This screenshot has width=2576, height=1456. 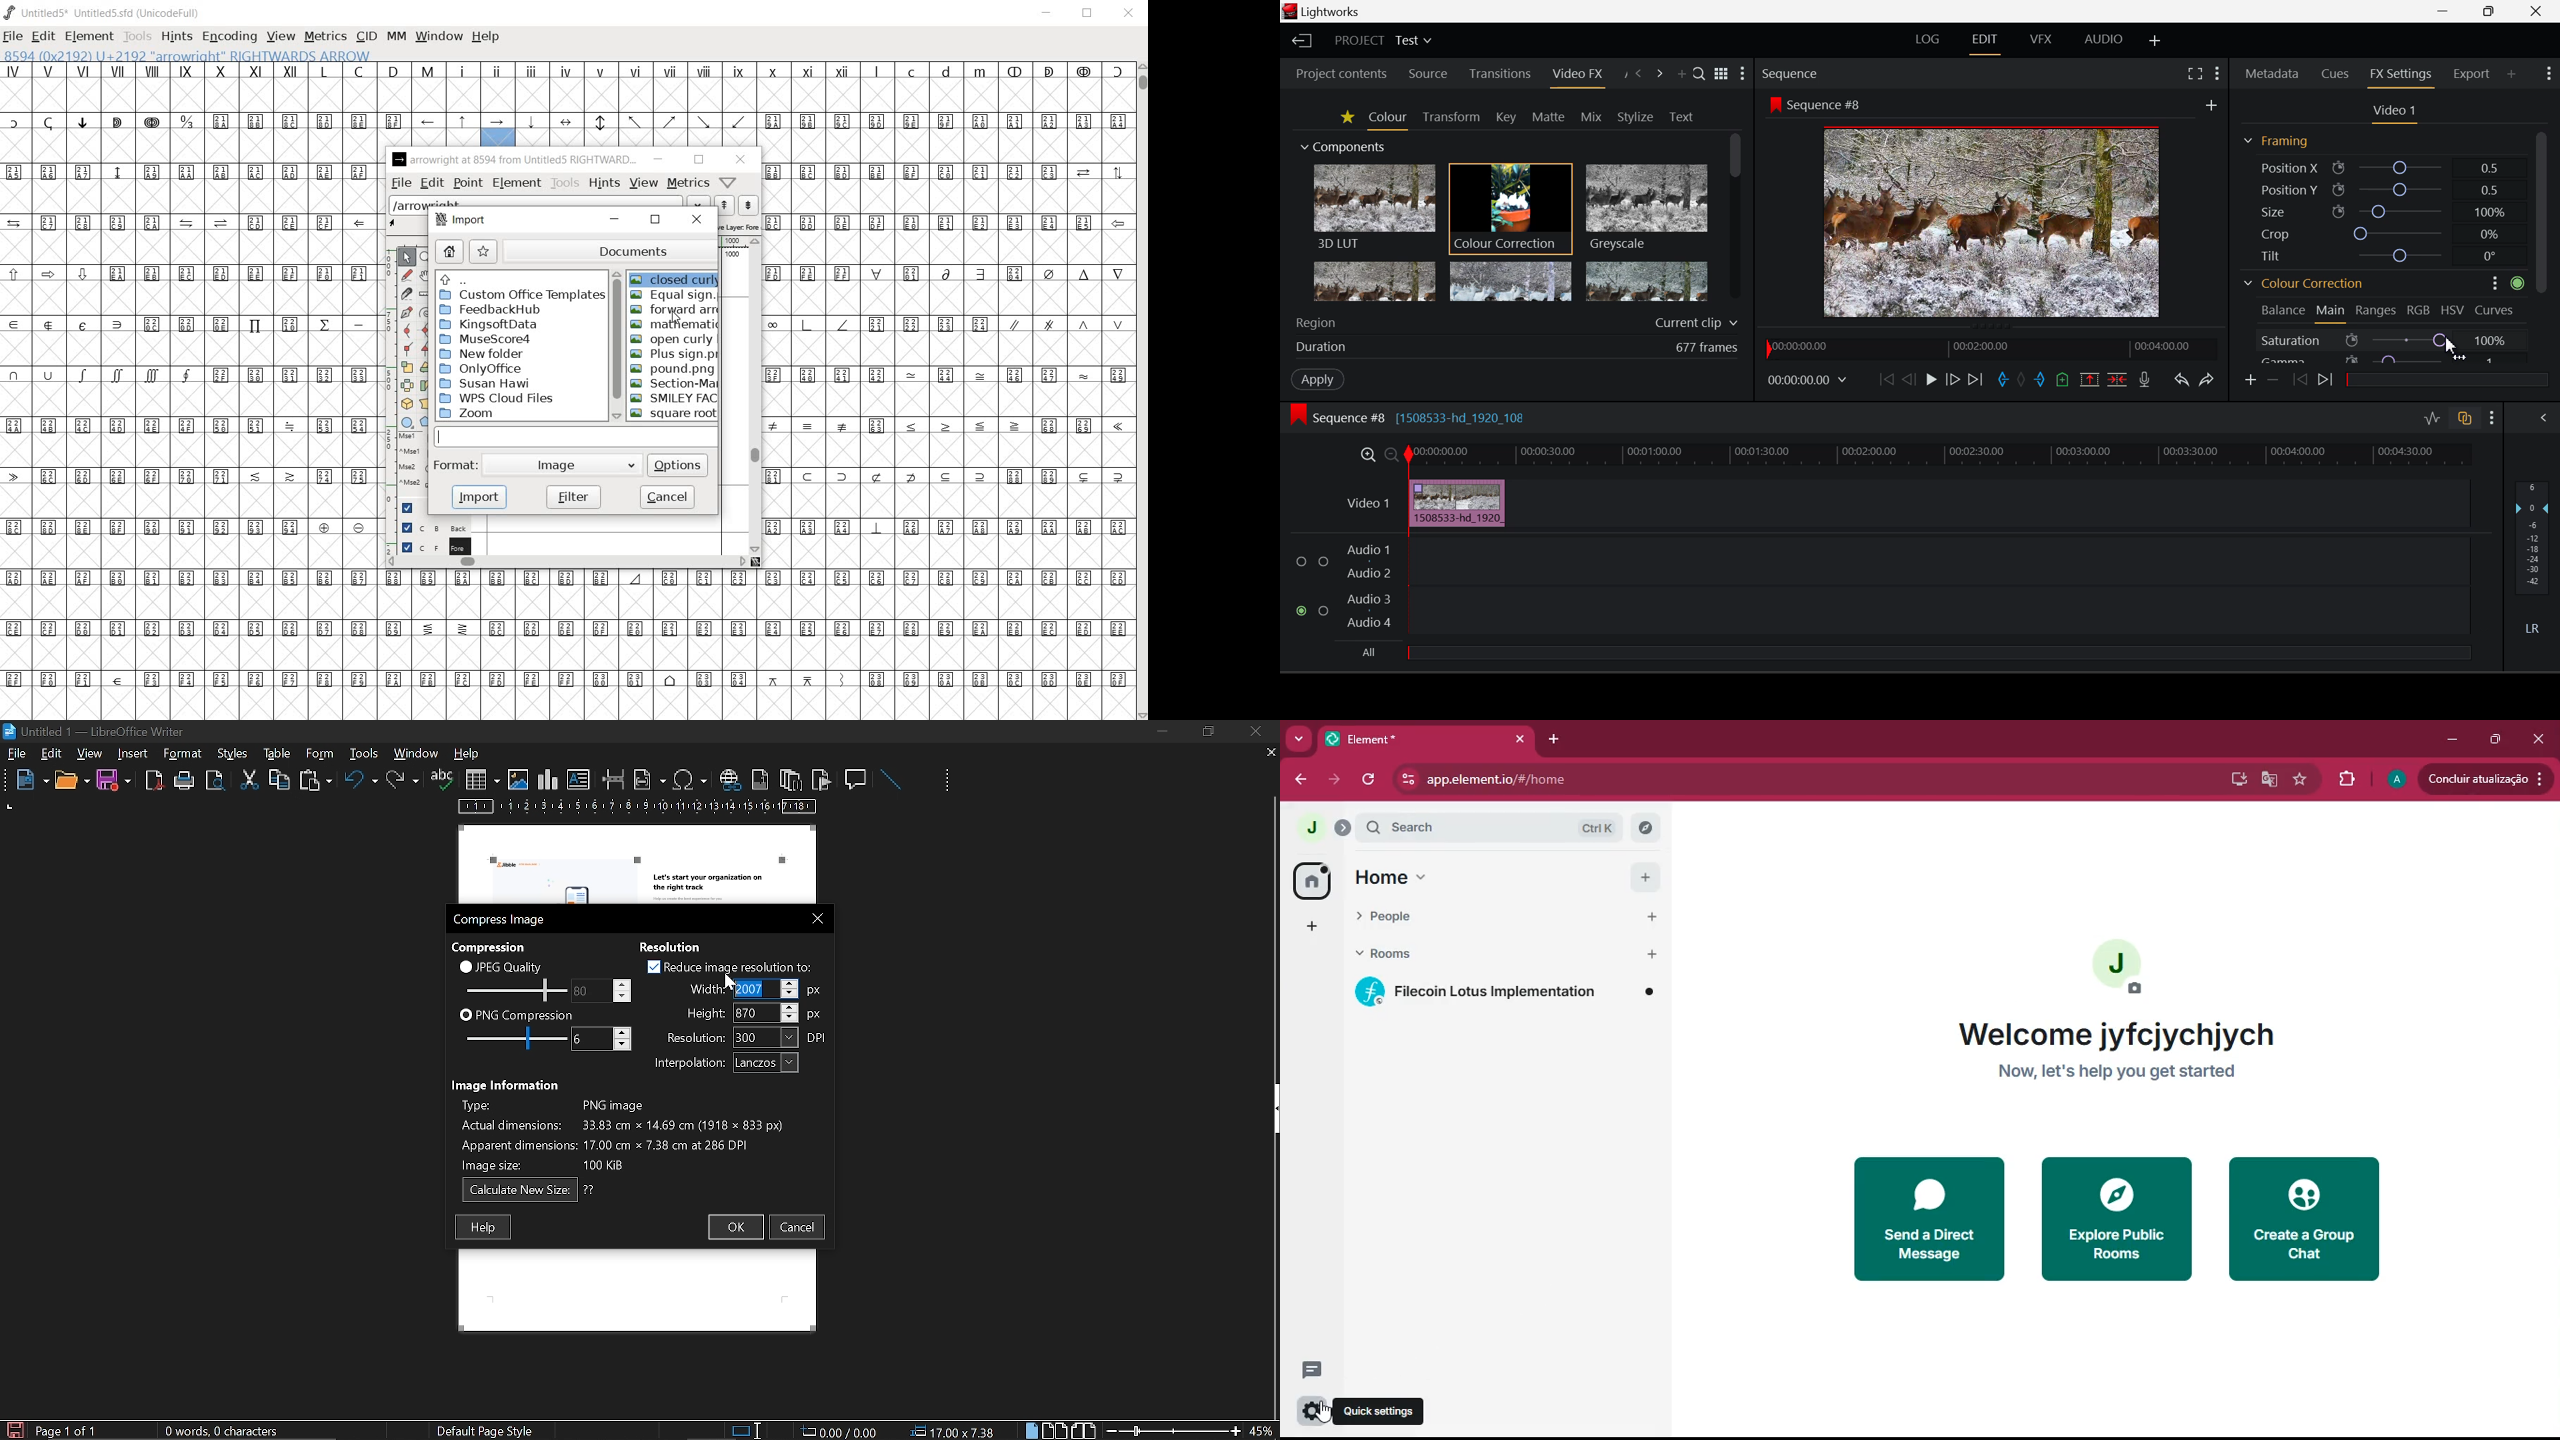 I want to click on Remove Marked Section, so click(x=2089, y=380).